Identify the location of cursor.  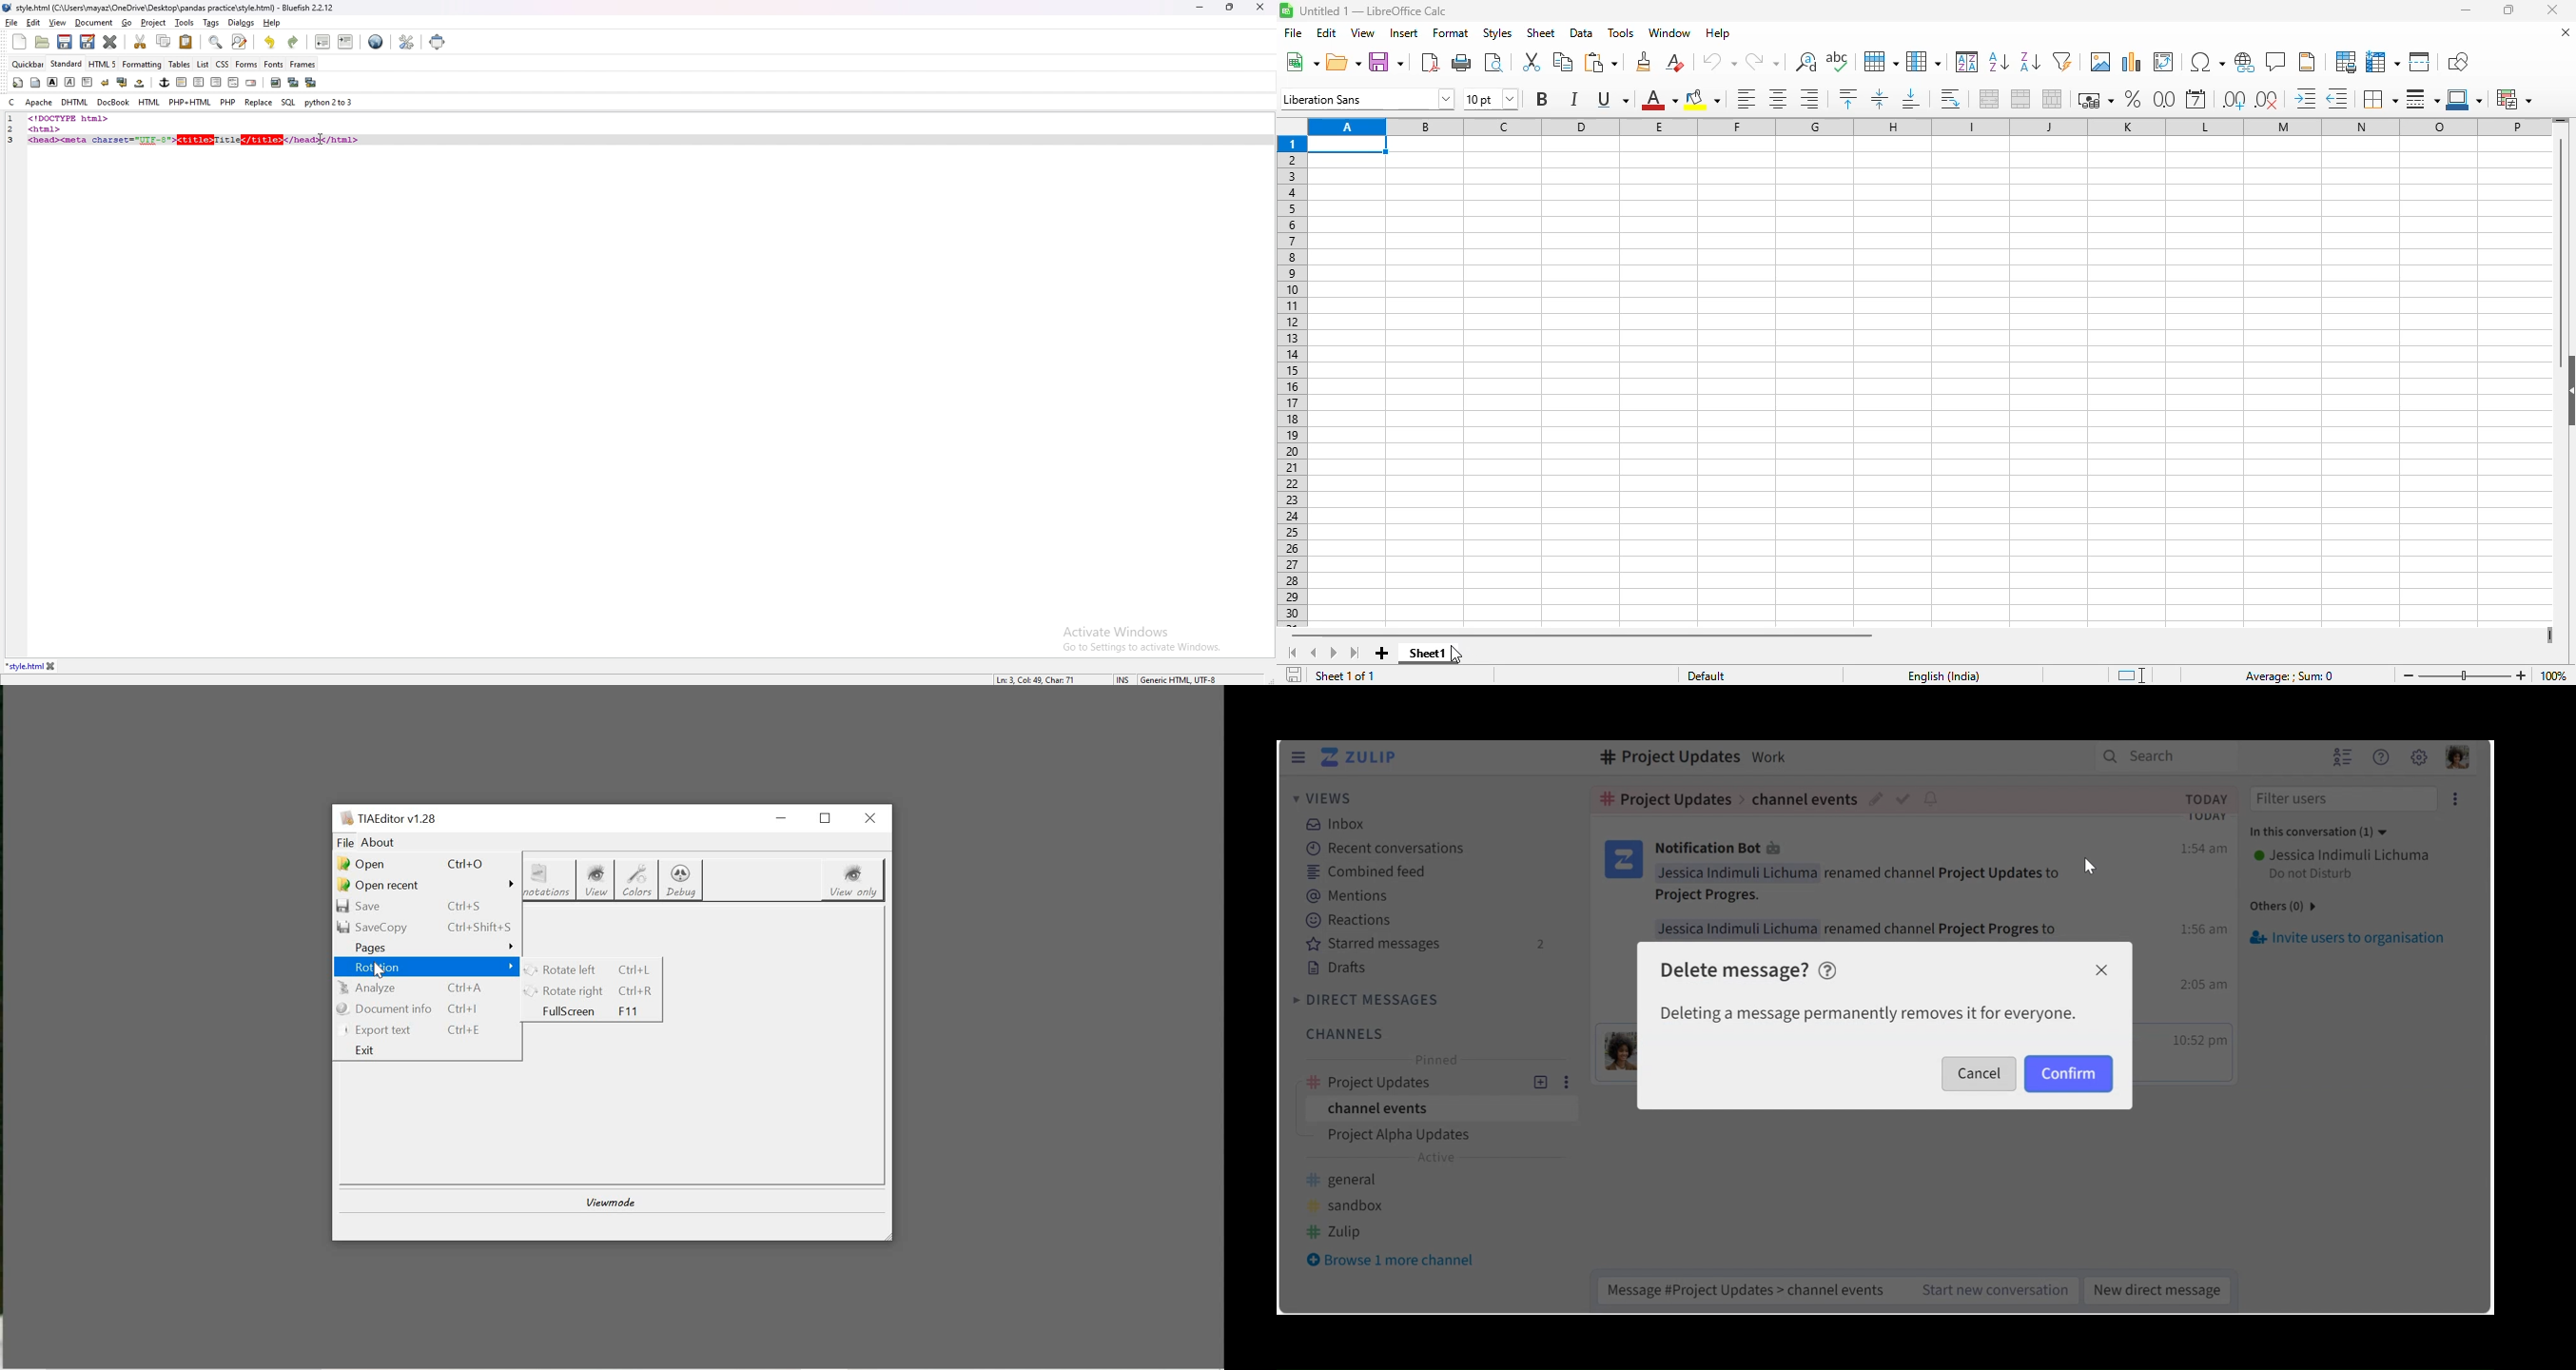
(2090, 867).